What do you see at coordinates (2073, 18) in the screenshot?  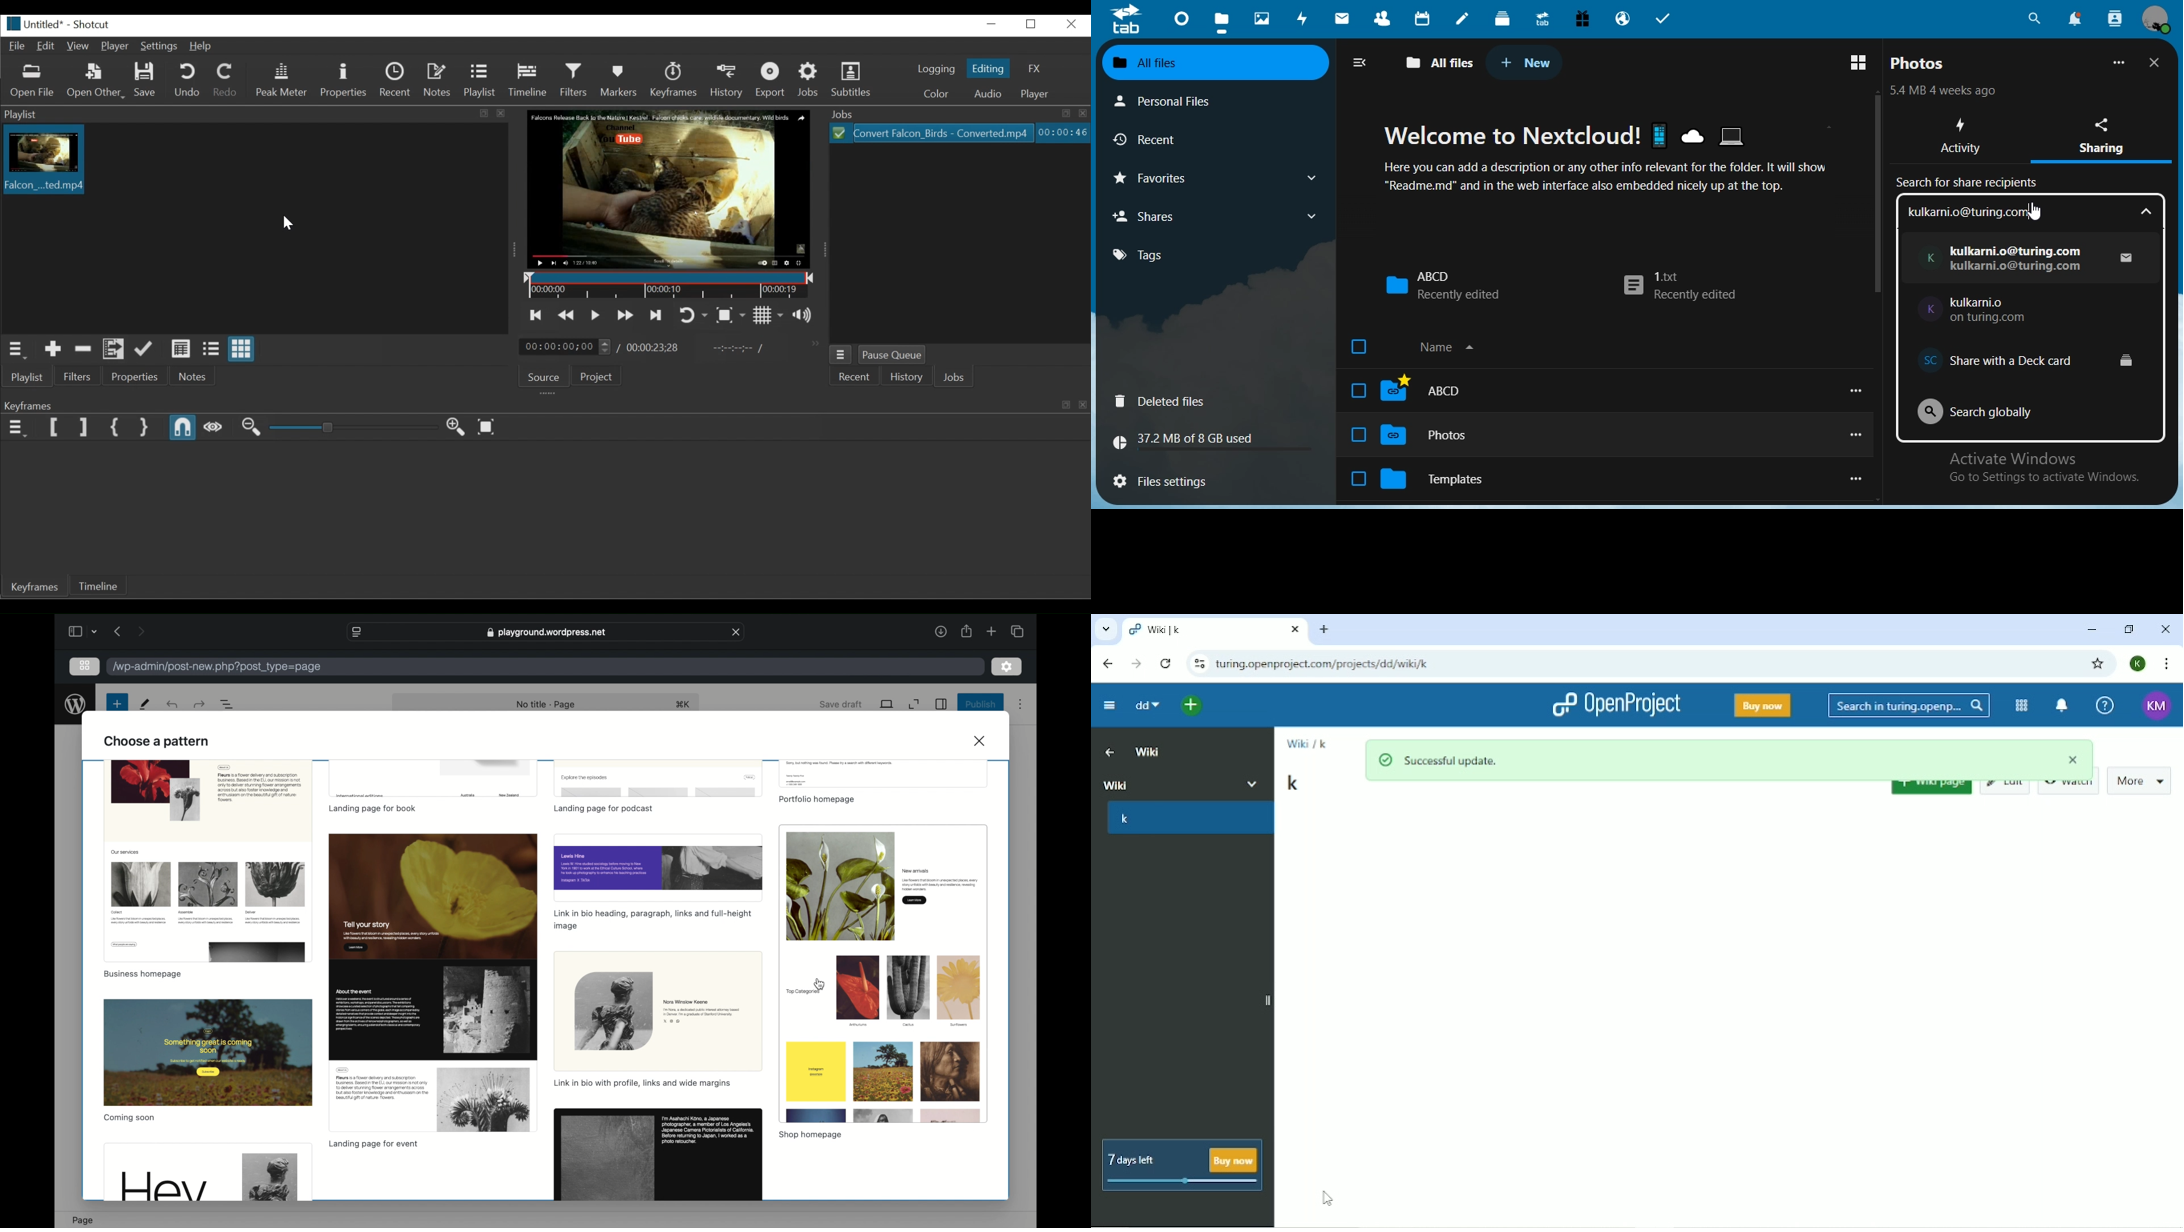 I see `notifications` at bounding box center [2073, 18].